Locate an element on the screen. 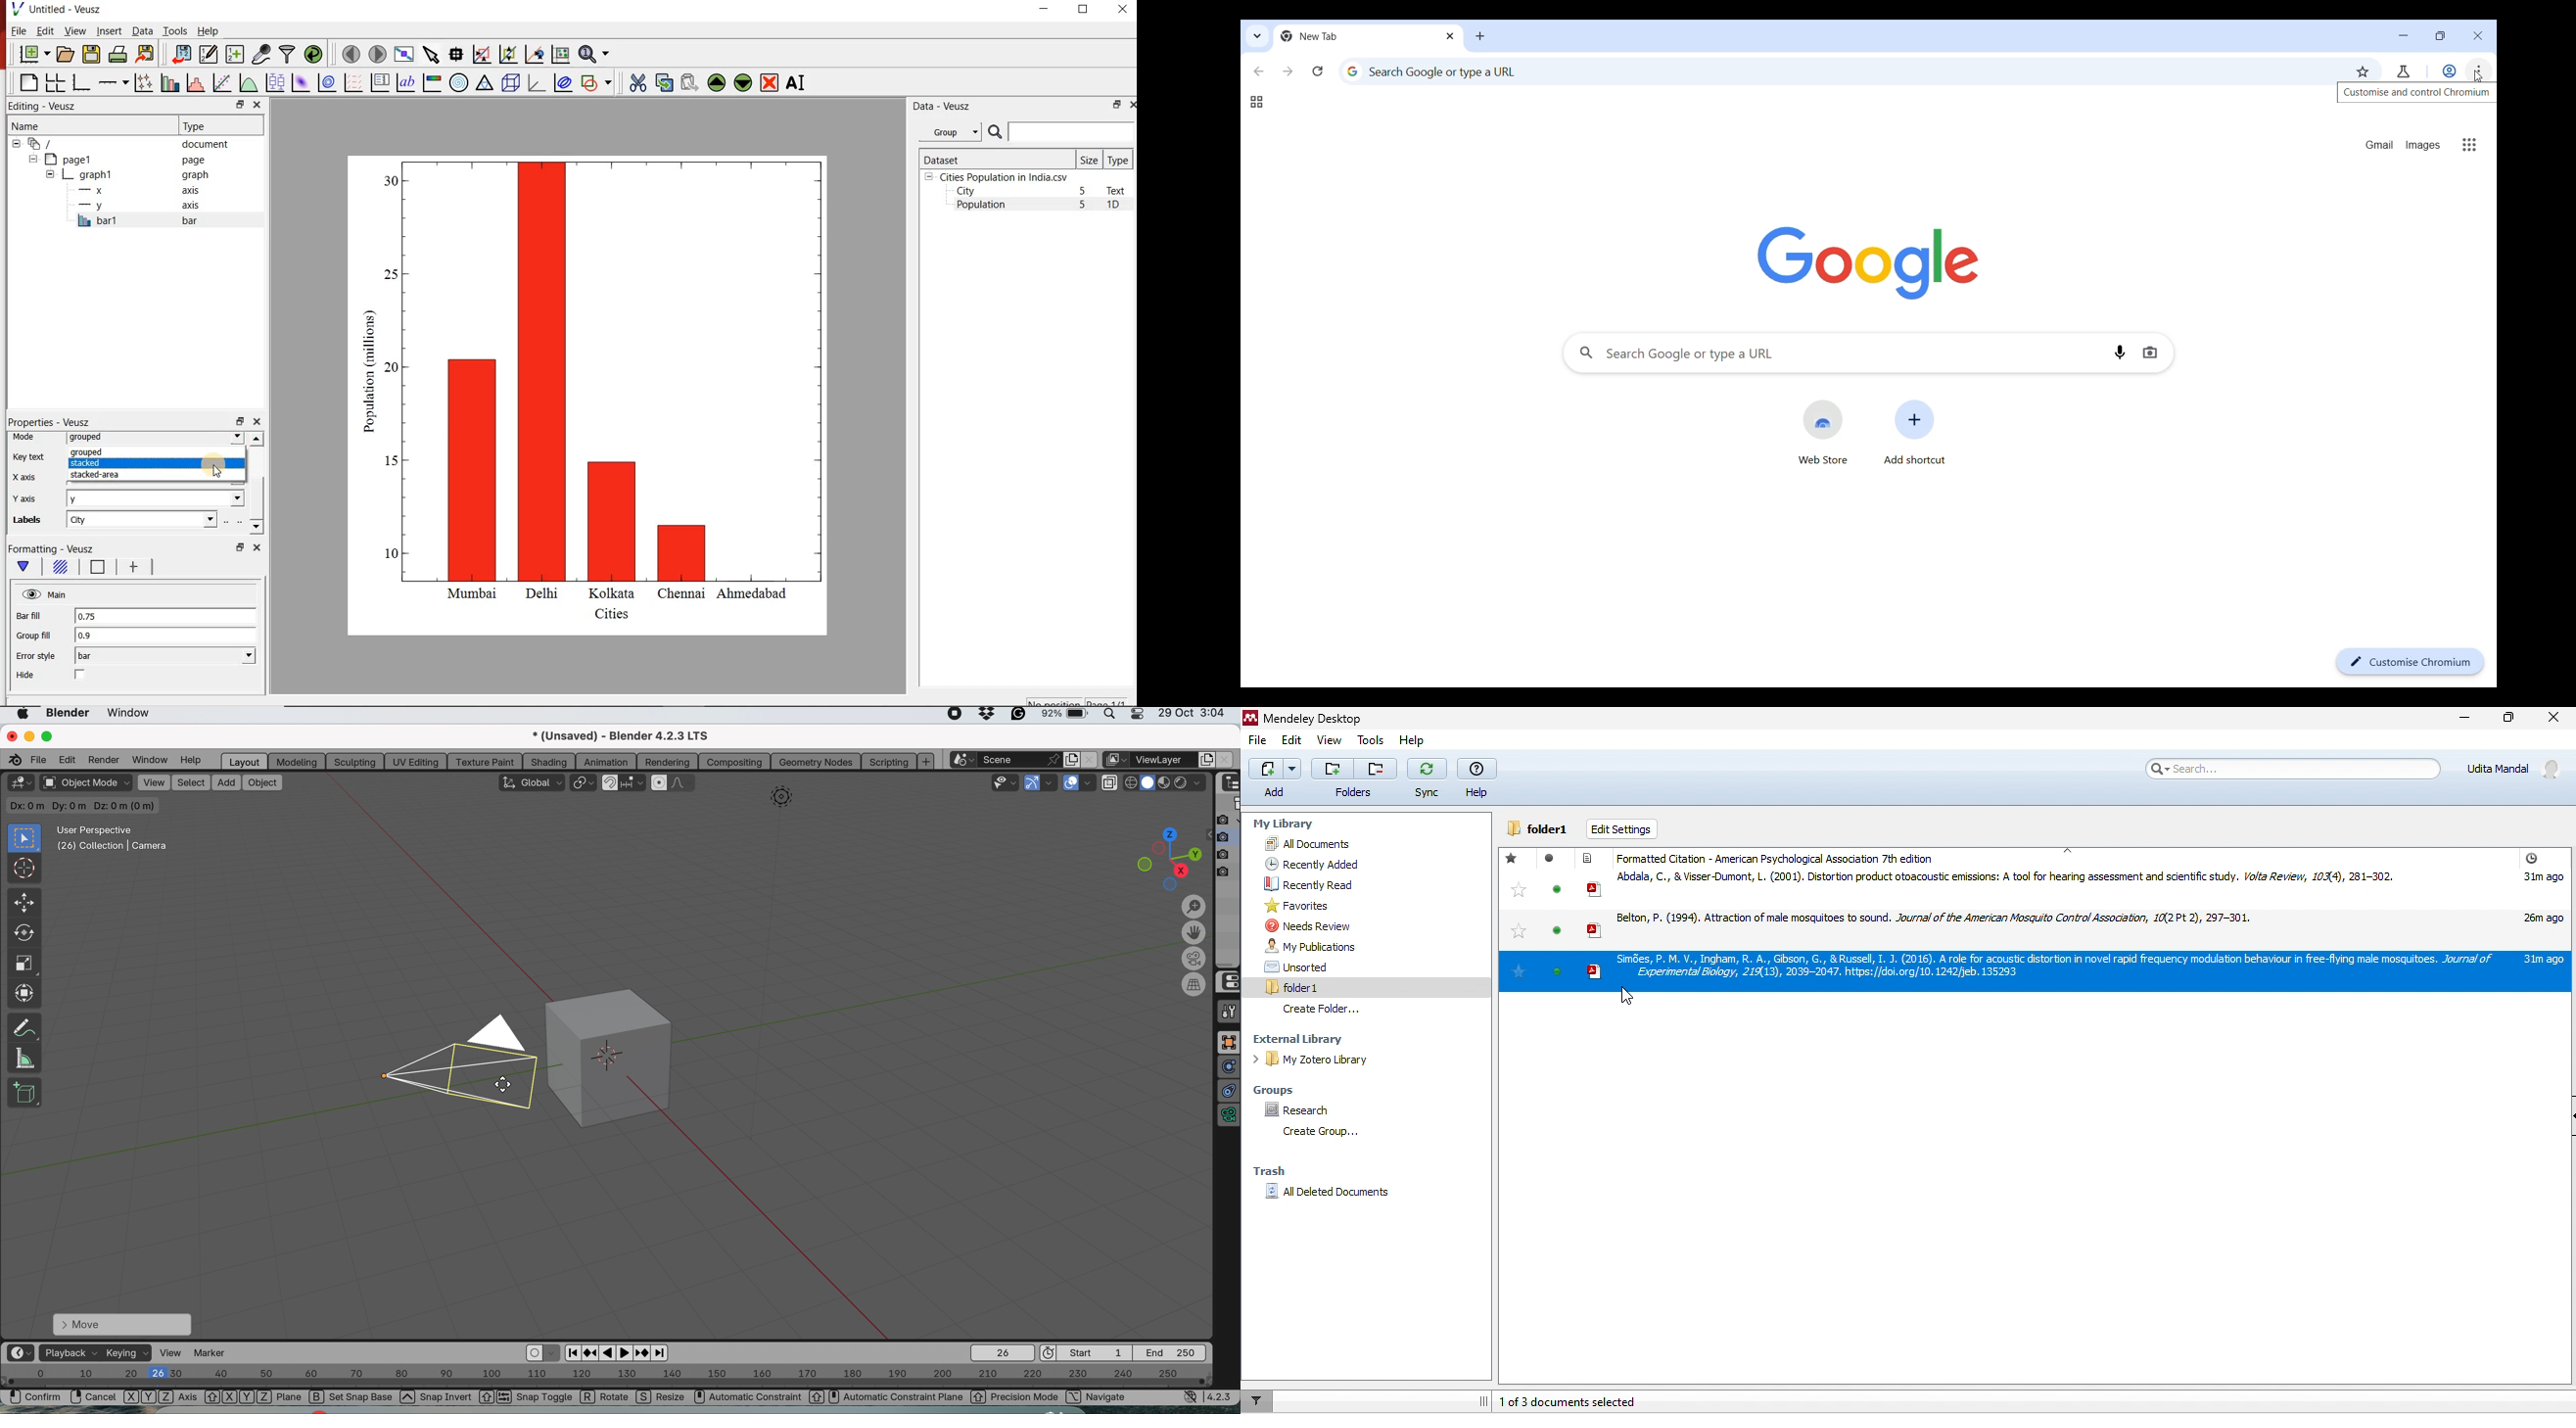  my library is located at coordinates (1329, 825).